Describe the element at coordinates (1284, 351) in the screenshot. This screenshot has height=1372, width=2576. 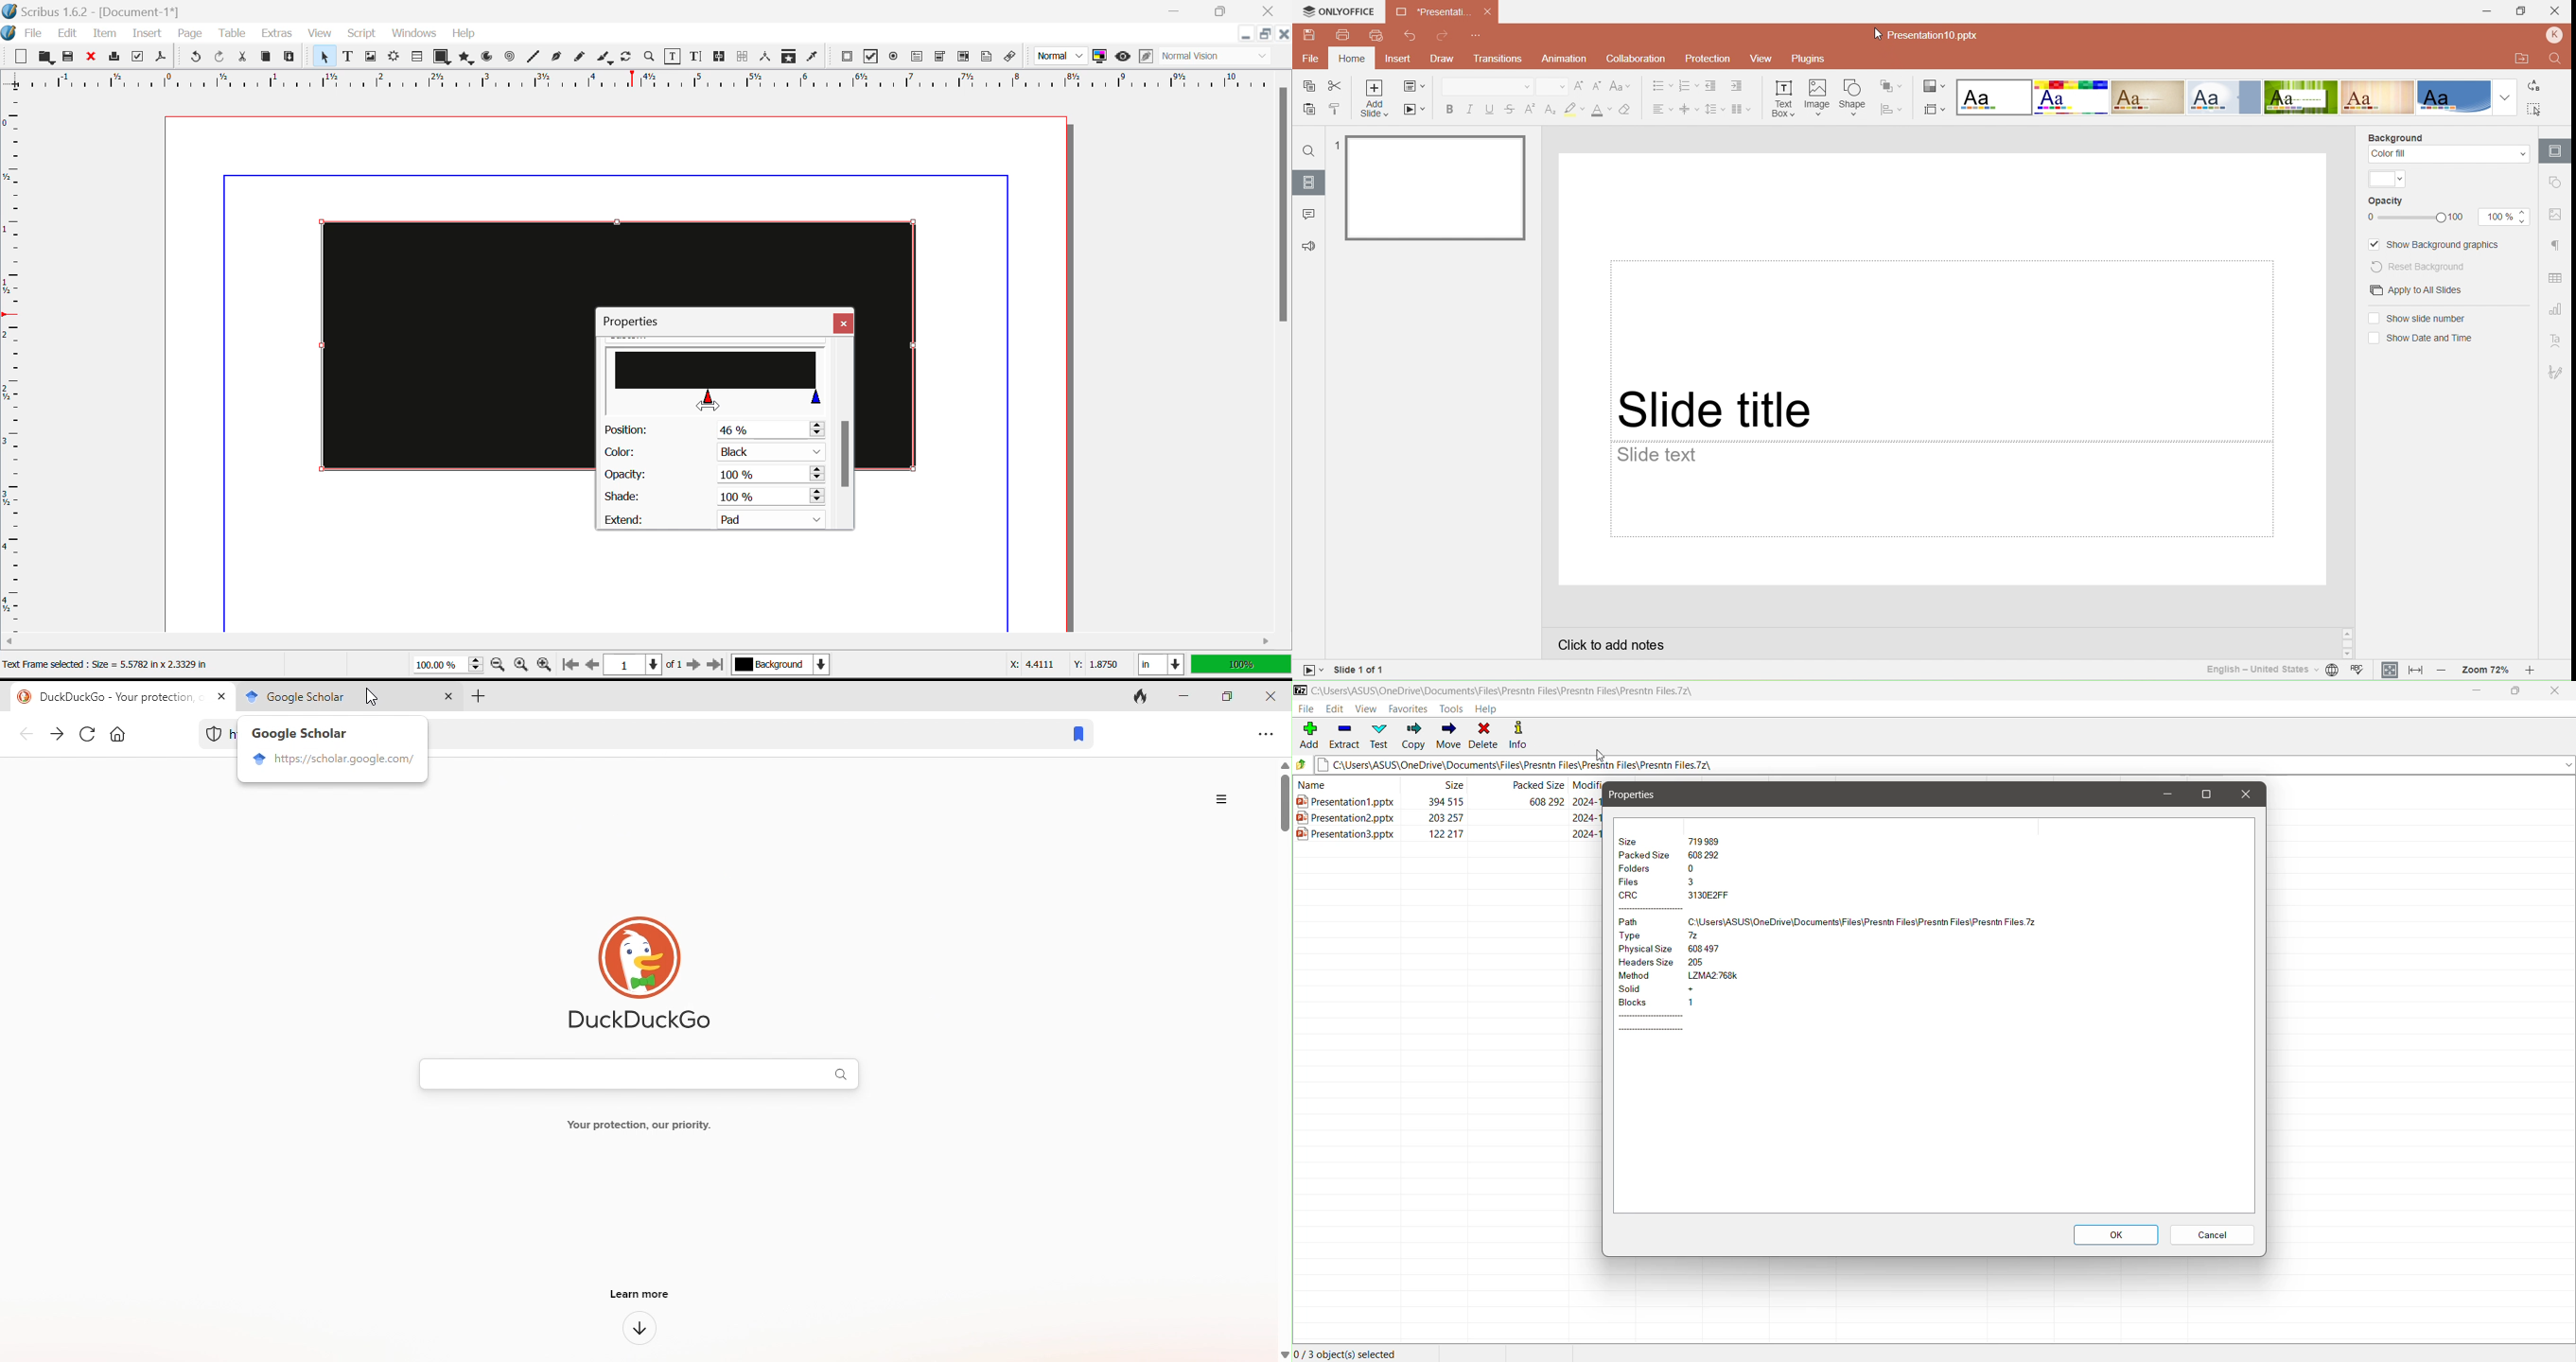
I see `Scroll Bar` at that location.